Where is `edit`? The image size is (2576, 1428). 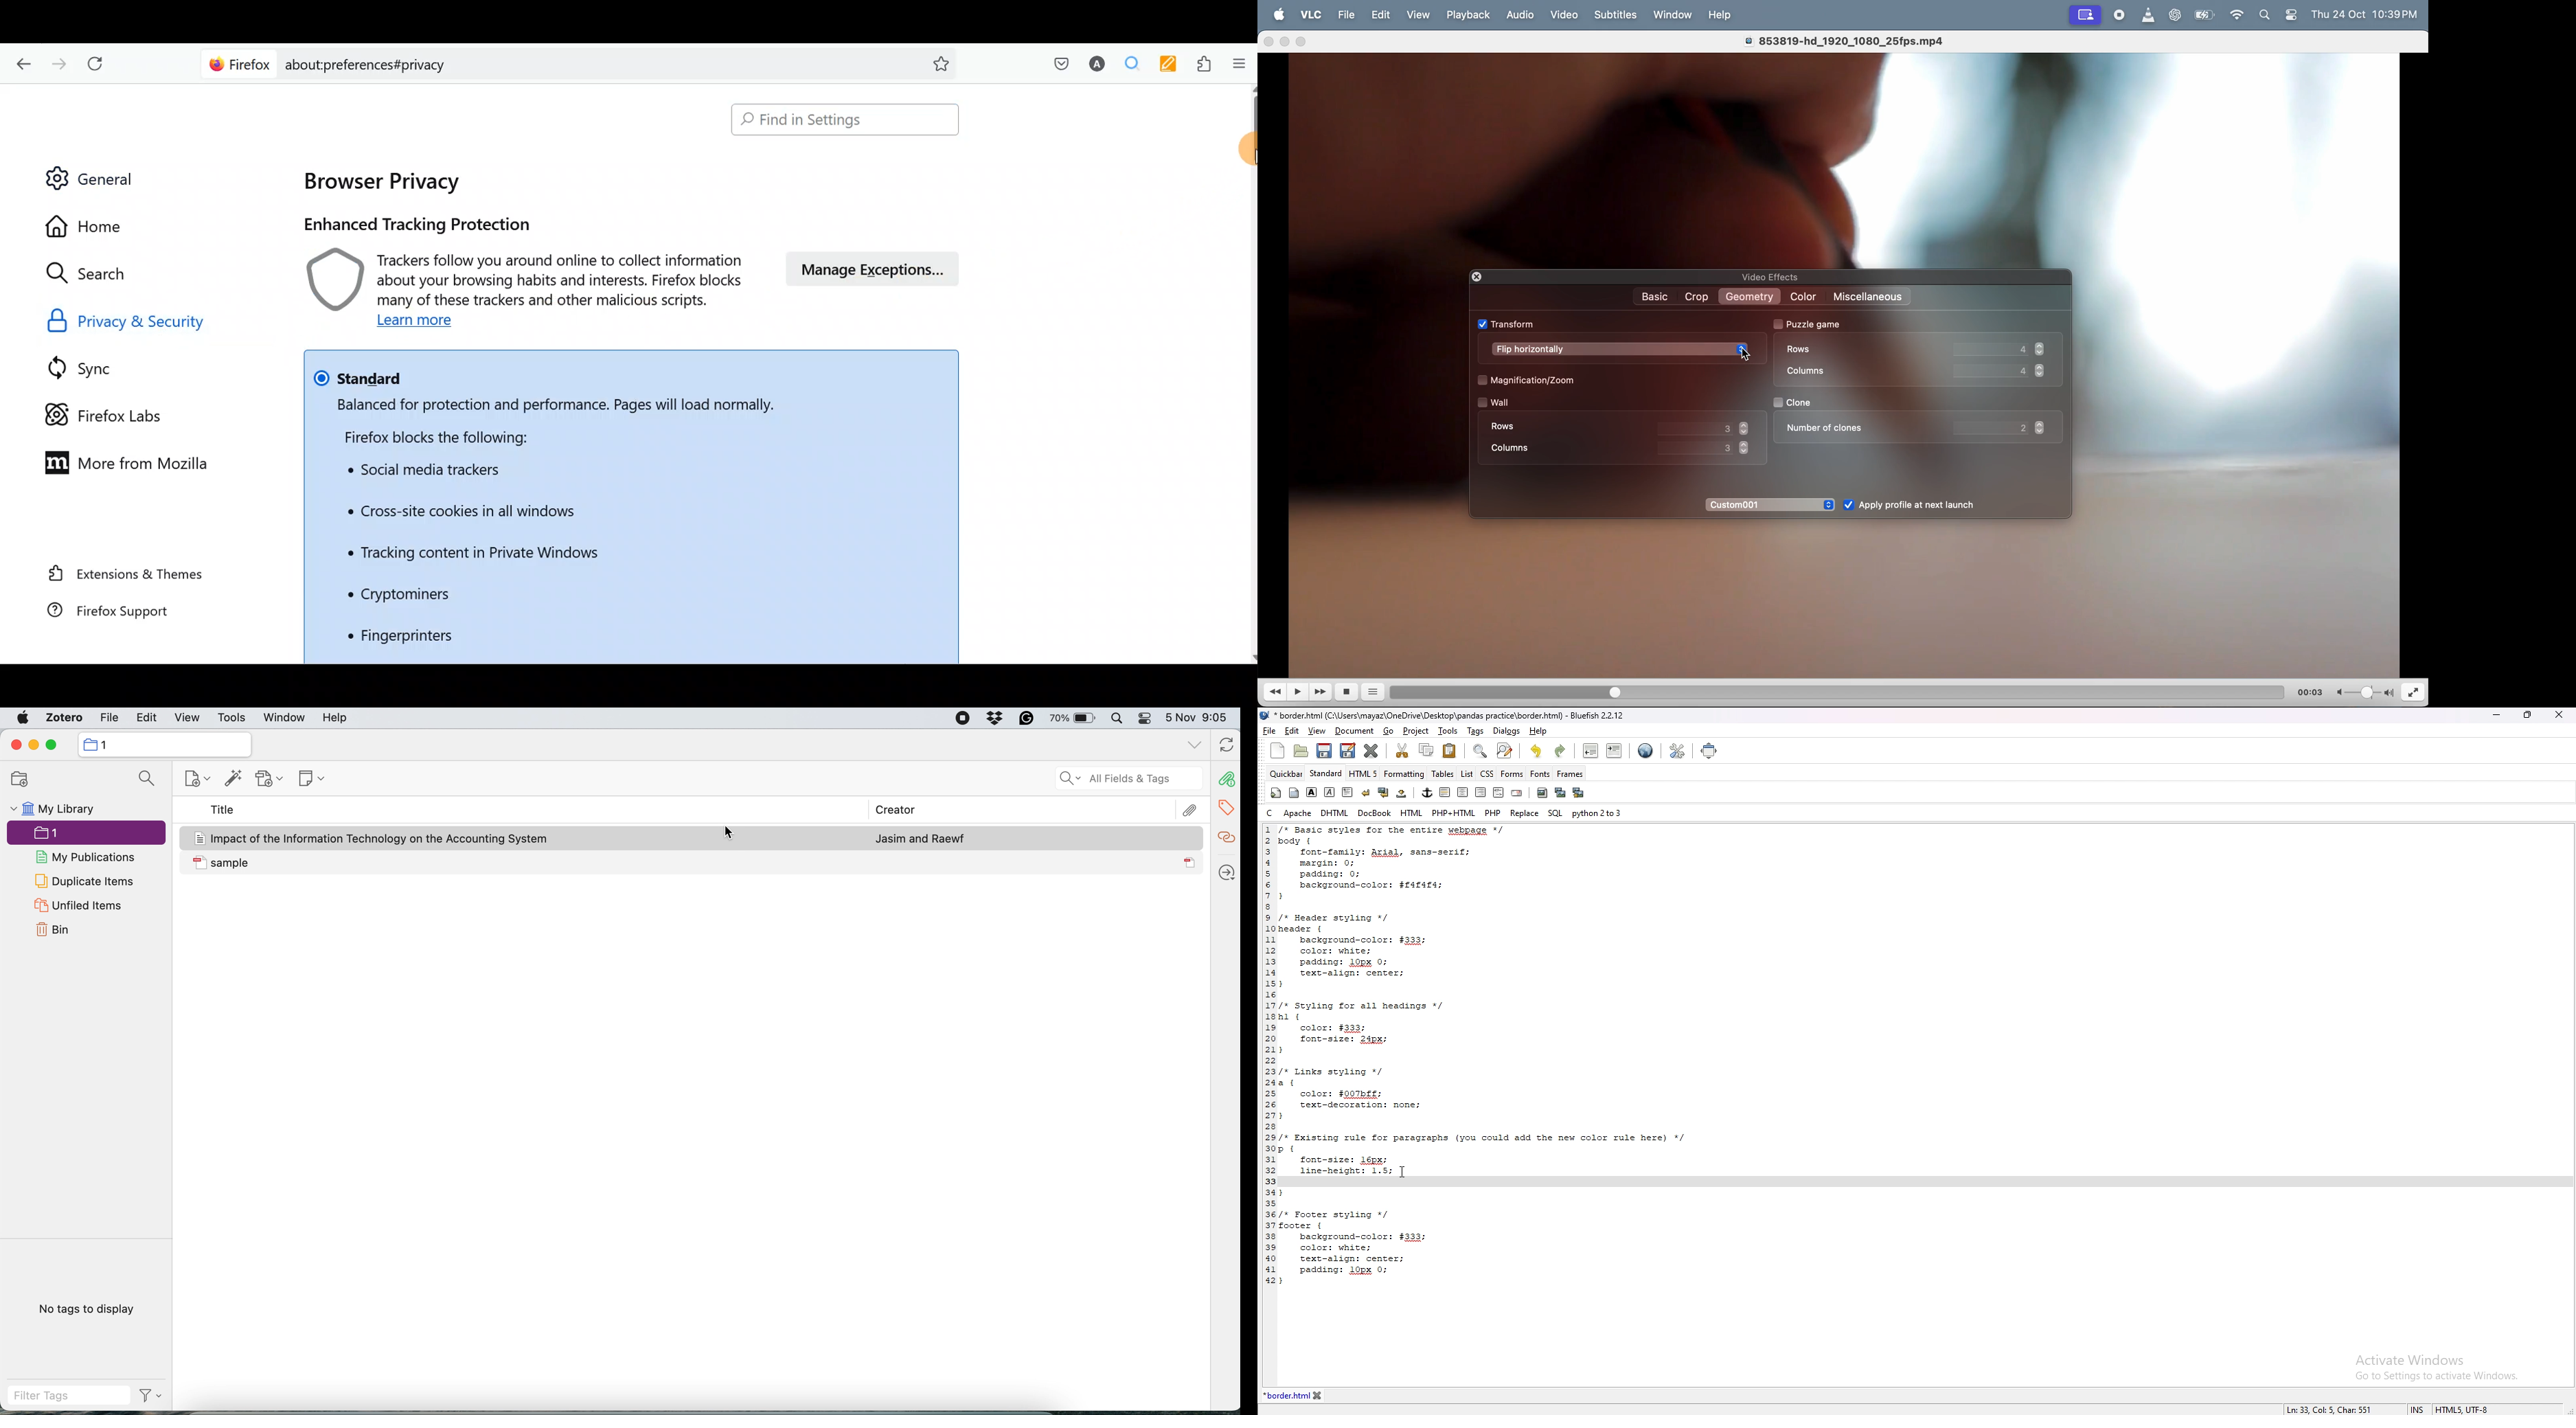 edit is located at coordinates (148, 719).